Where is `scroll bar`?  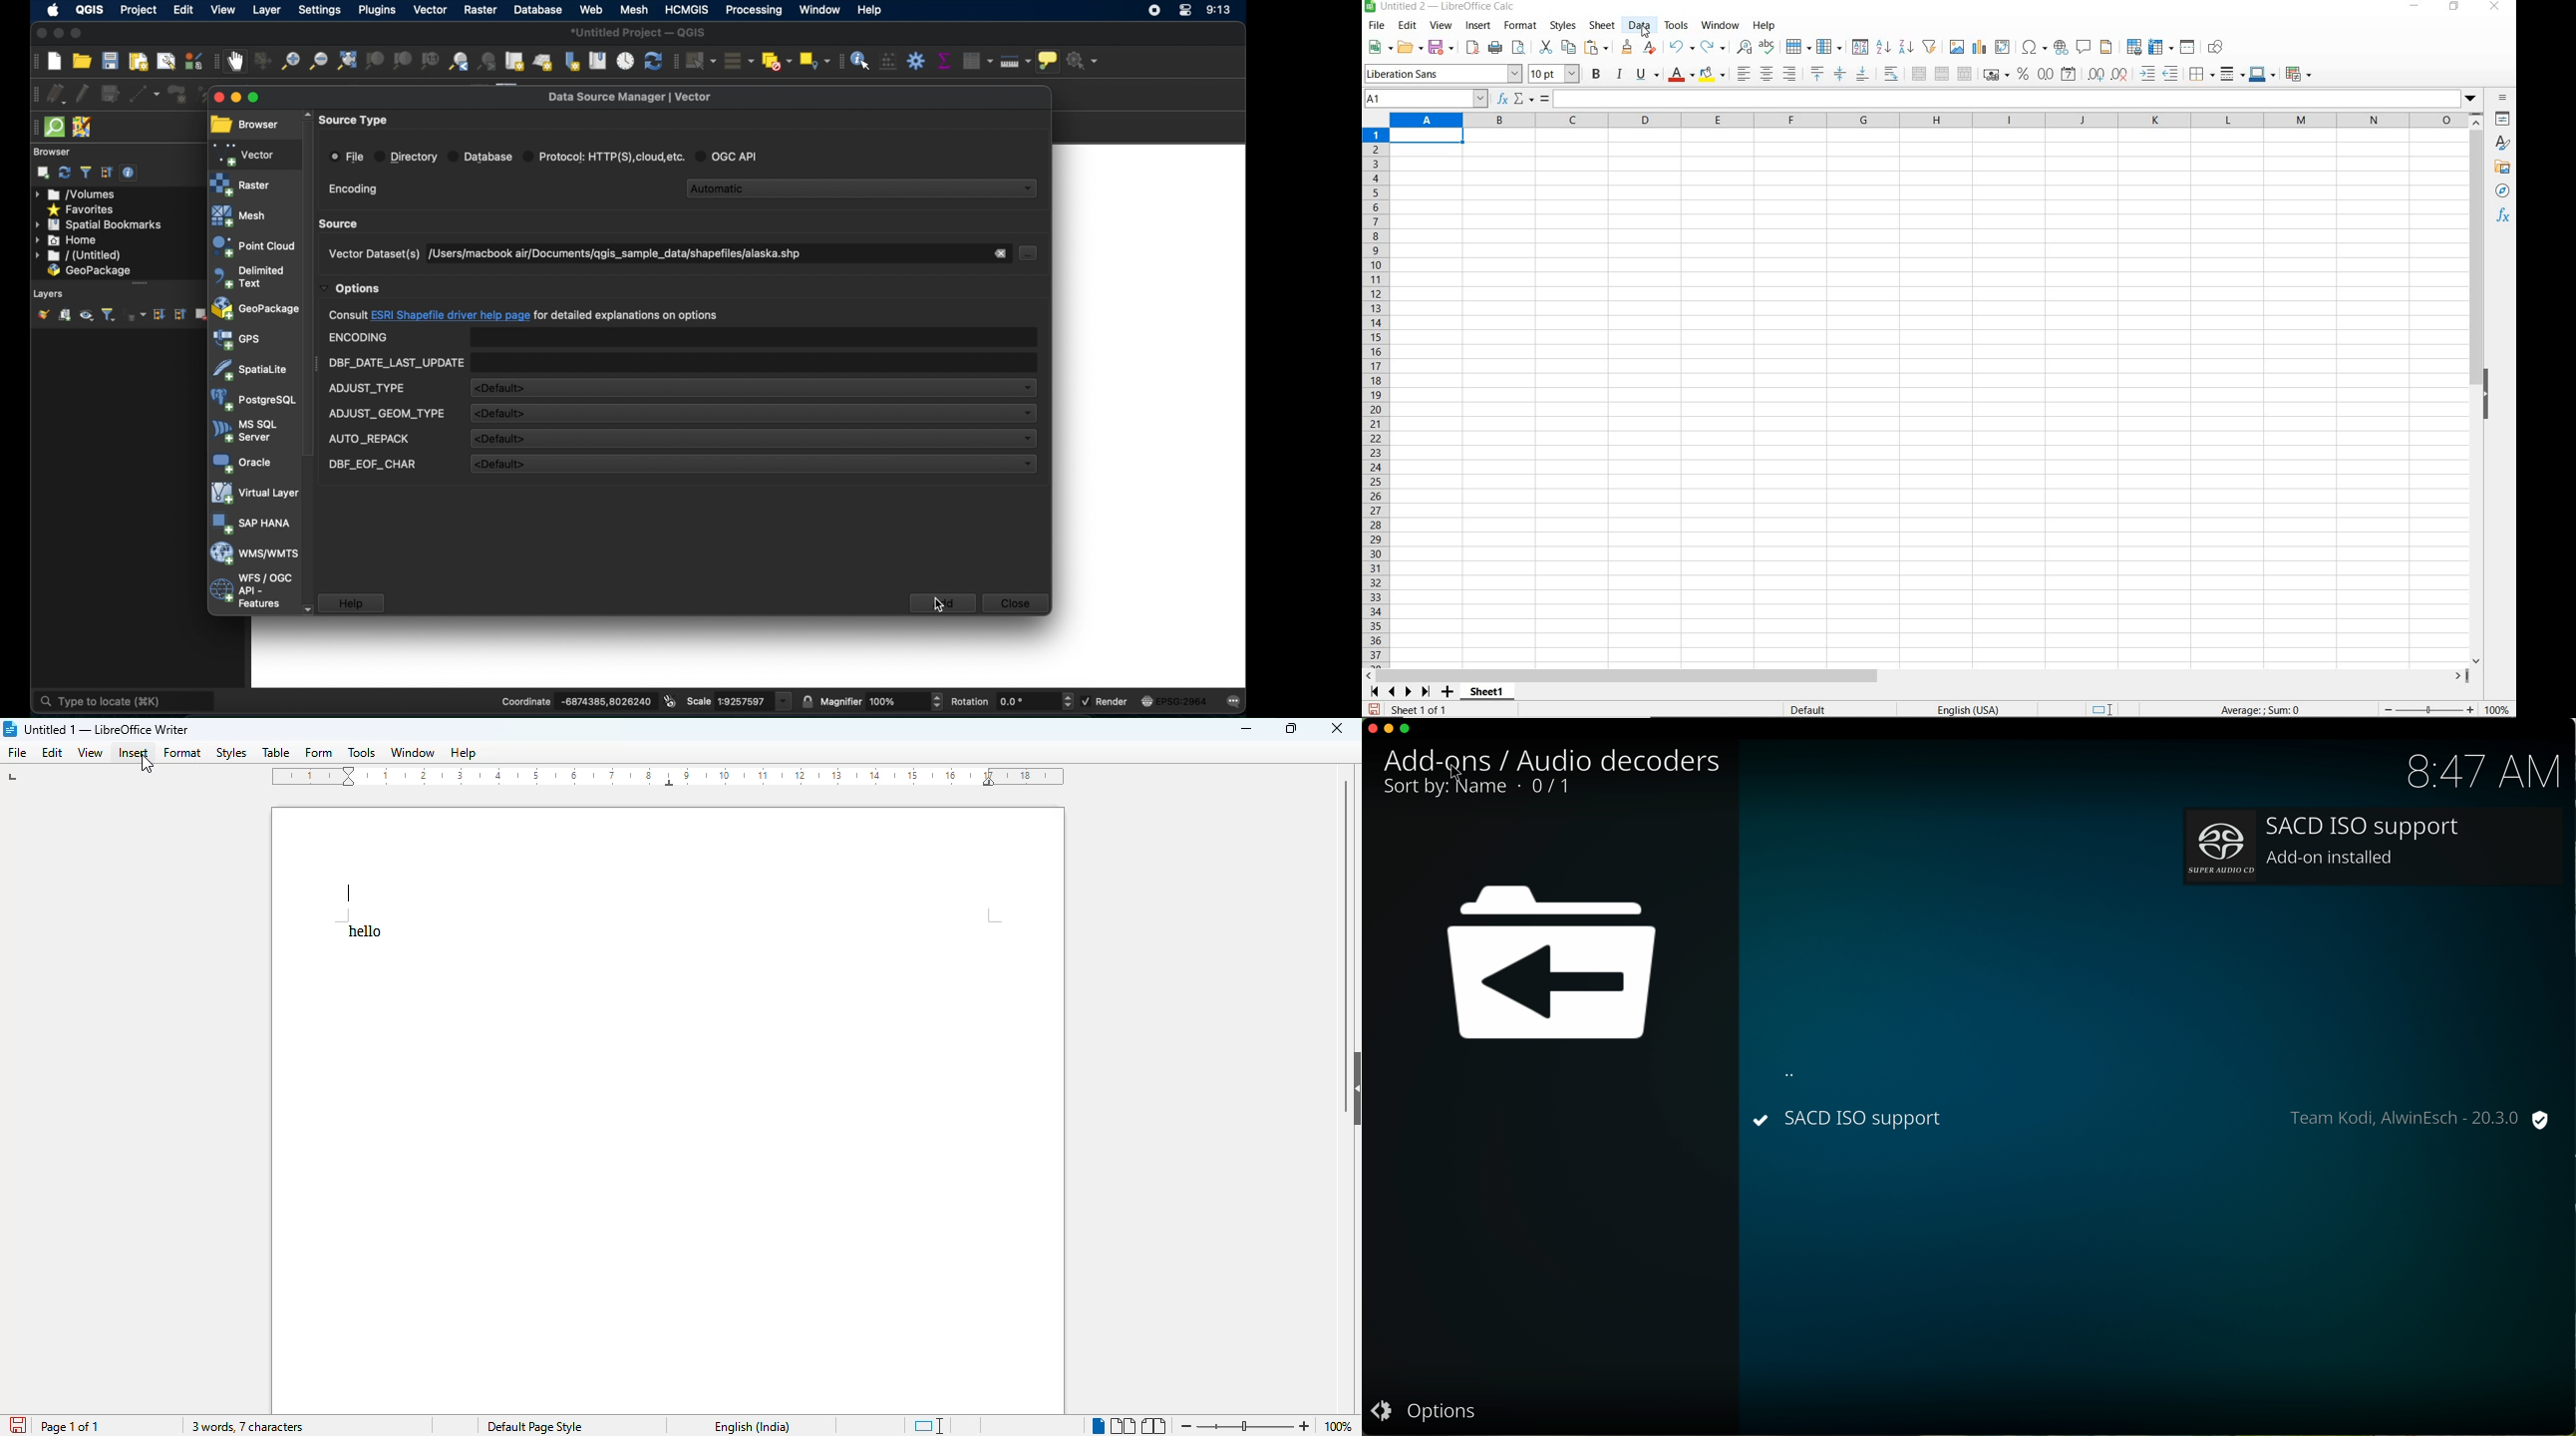
scroll bar is located at coordinates (136, 284).